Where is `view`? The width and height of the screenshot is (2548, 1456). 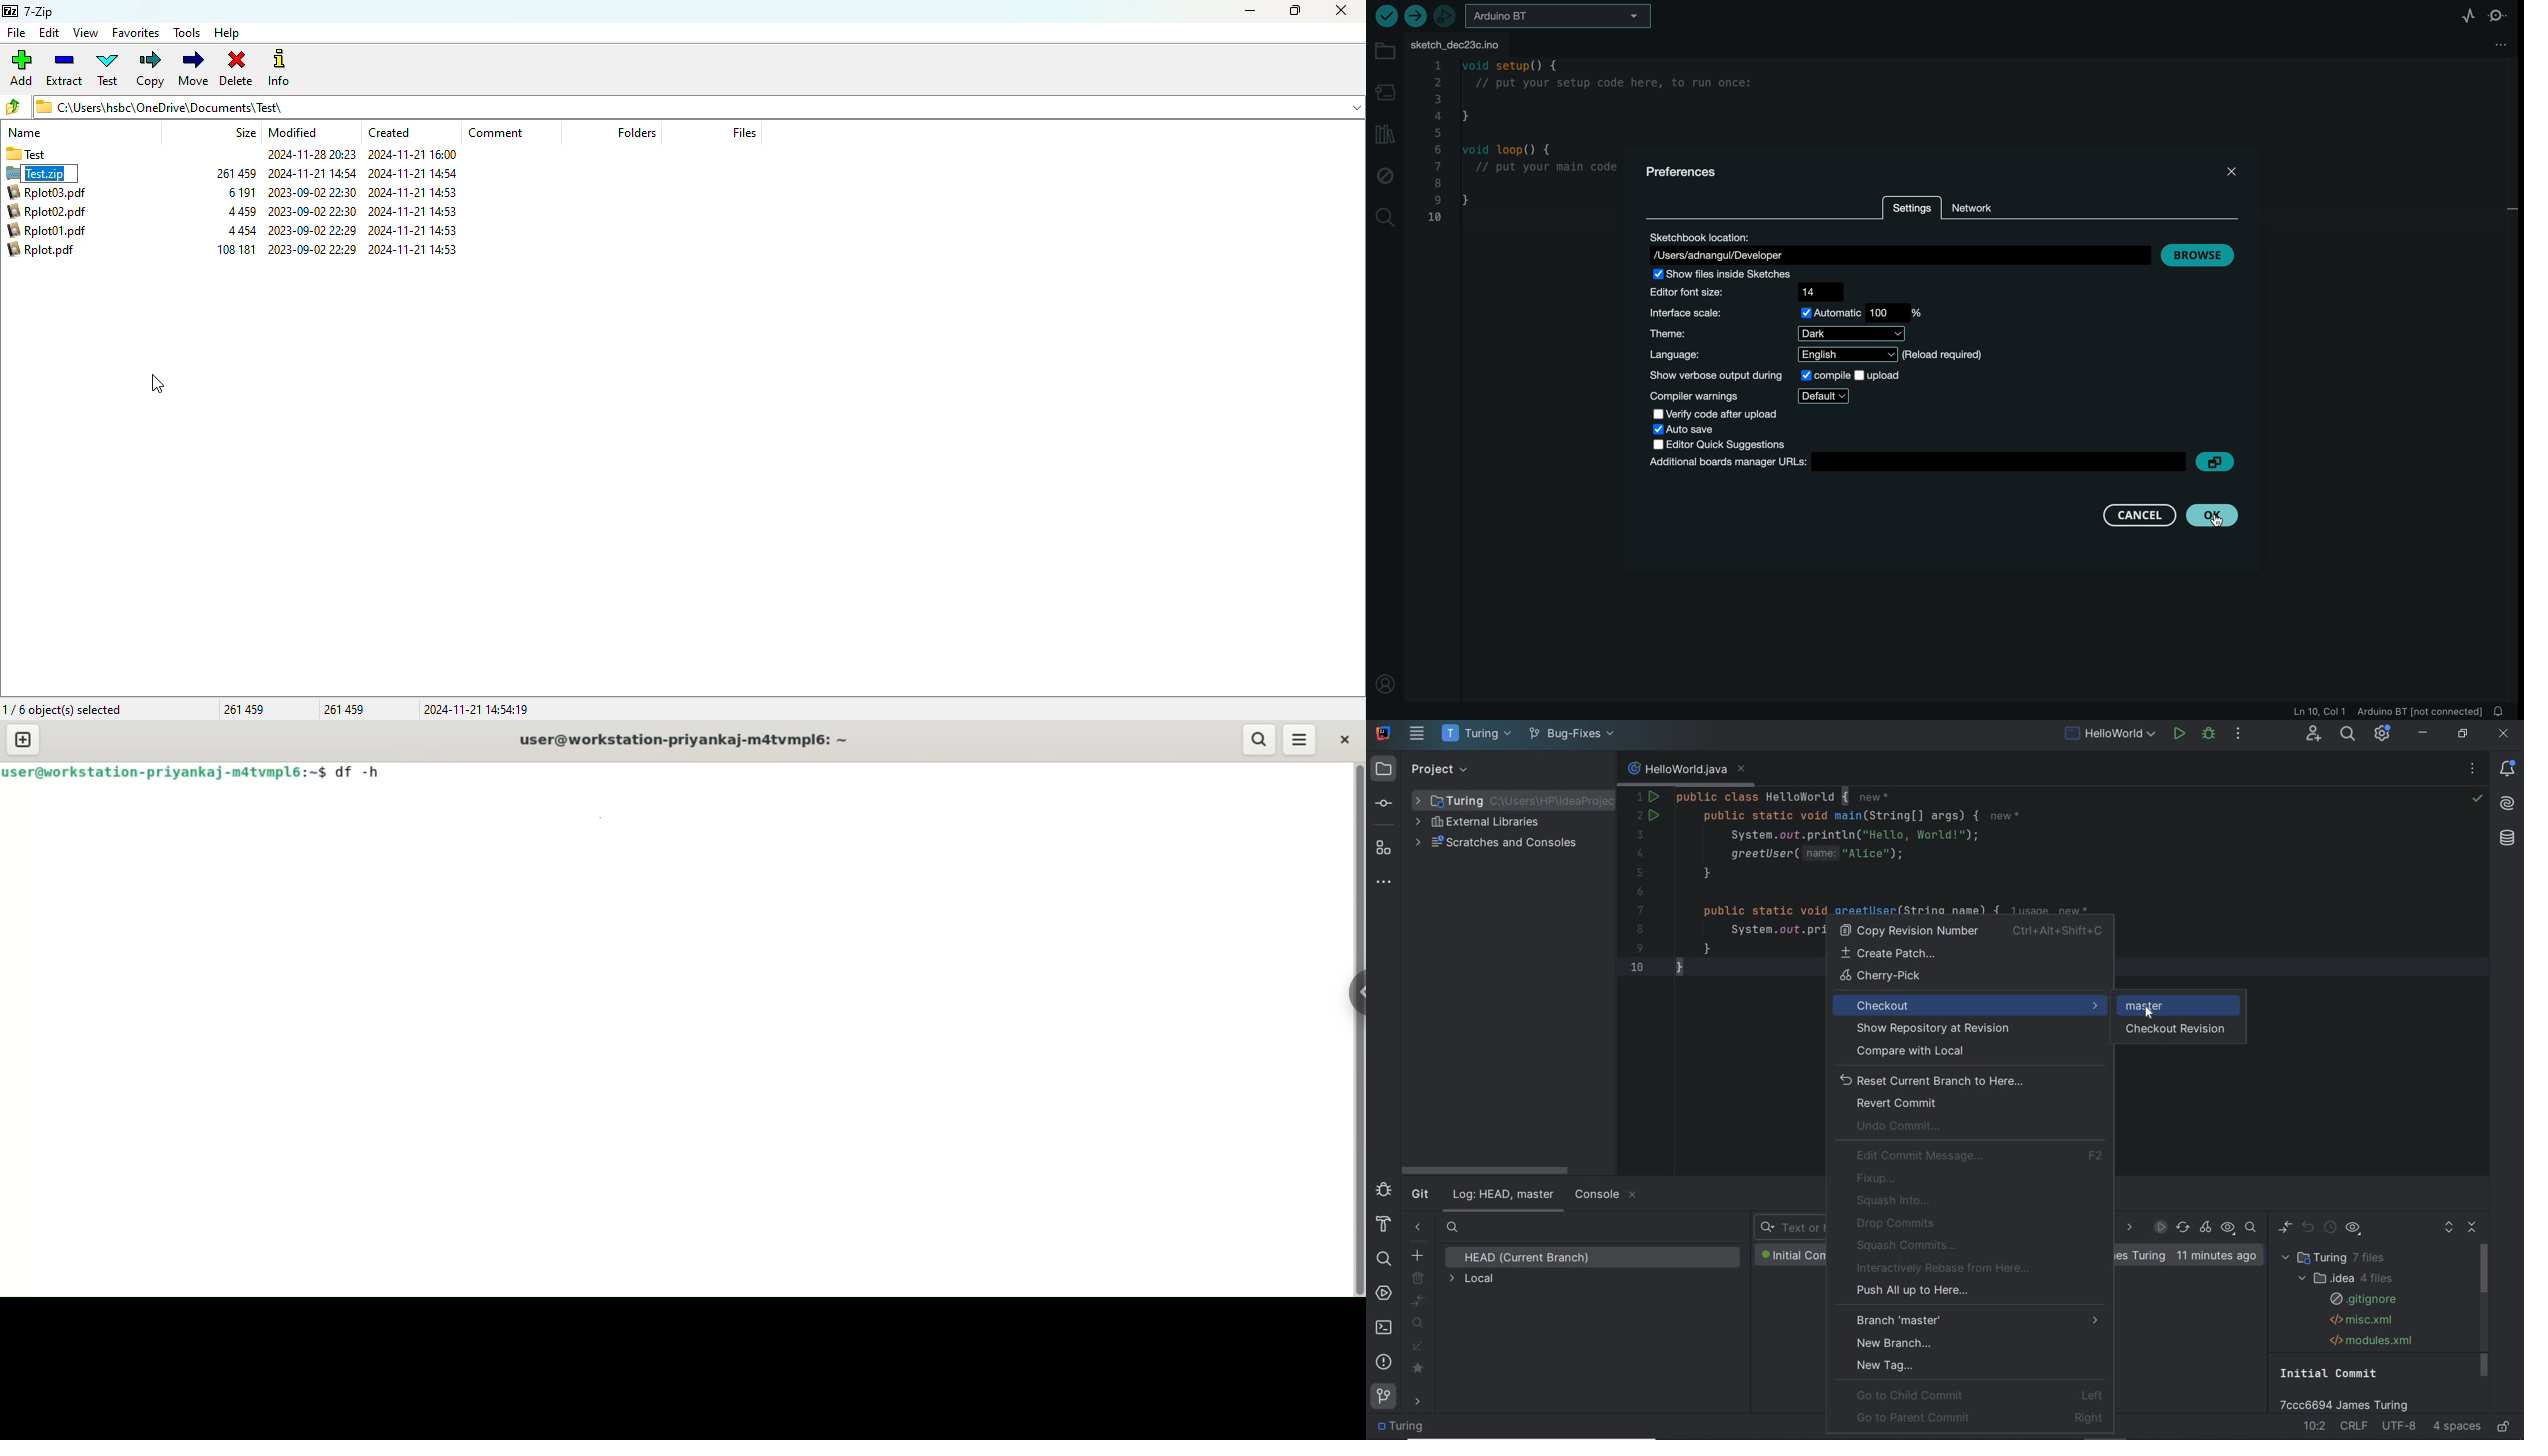
view is located at coordinates (85, 32).